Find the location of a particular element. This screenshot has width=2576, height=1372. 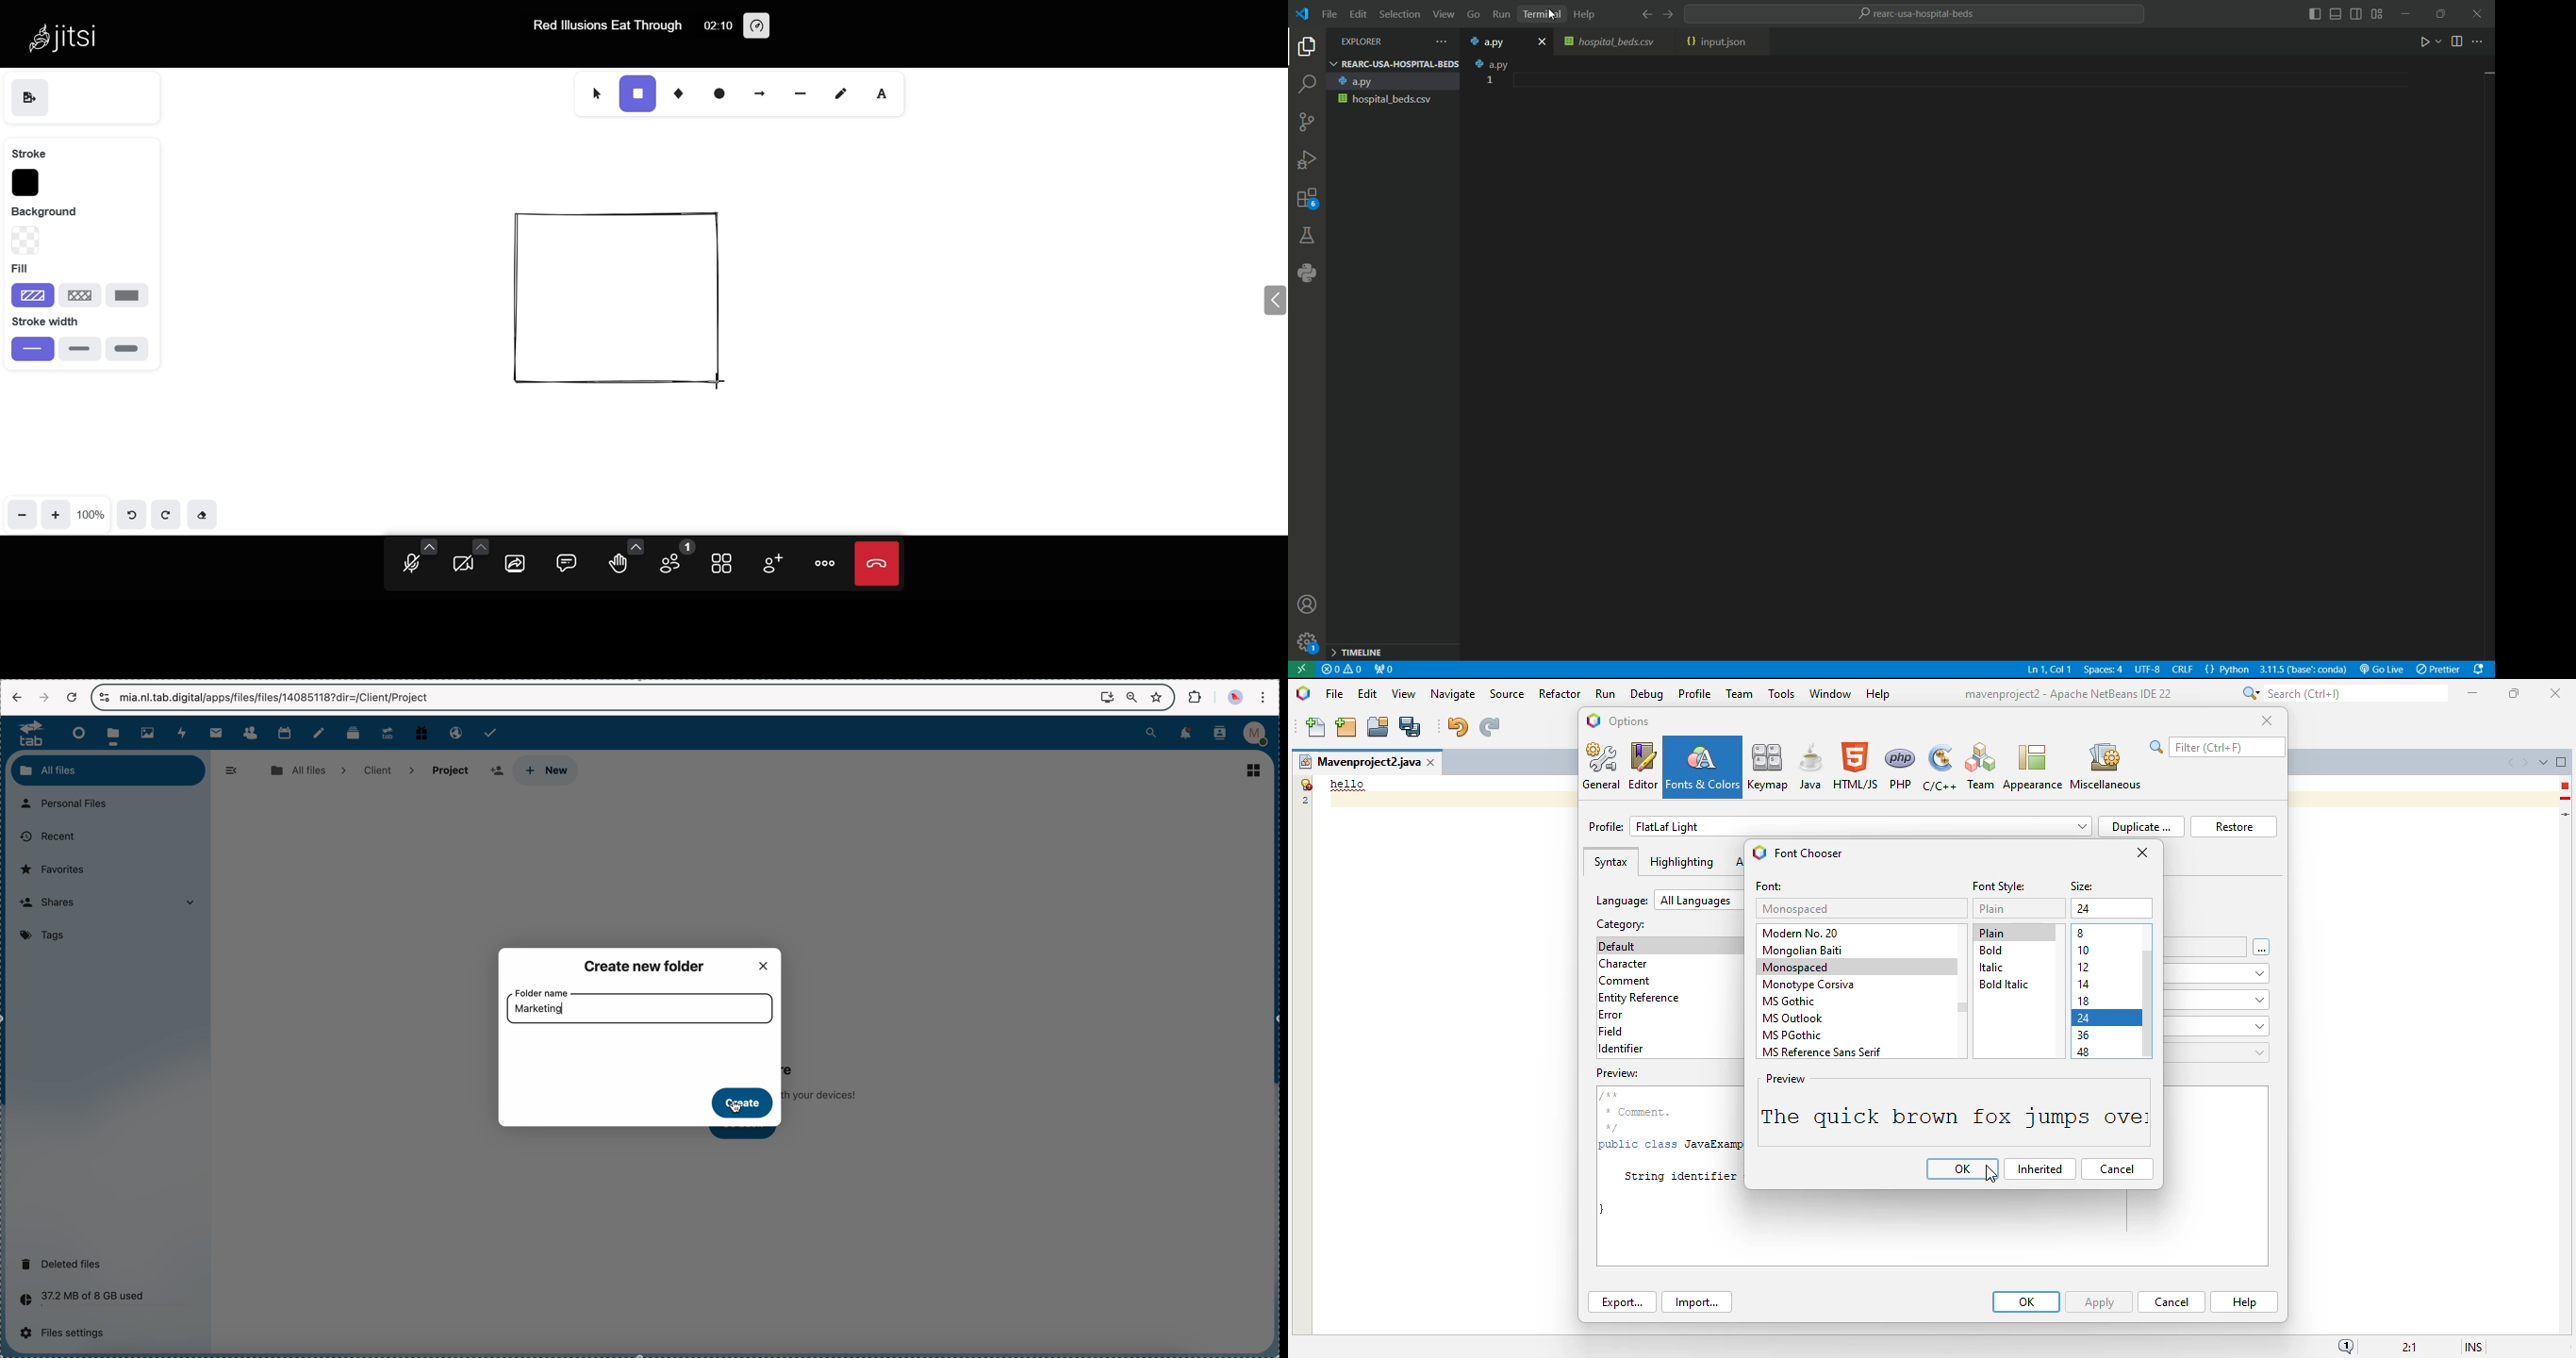

diamond is located at coordinates (682, 93).